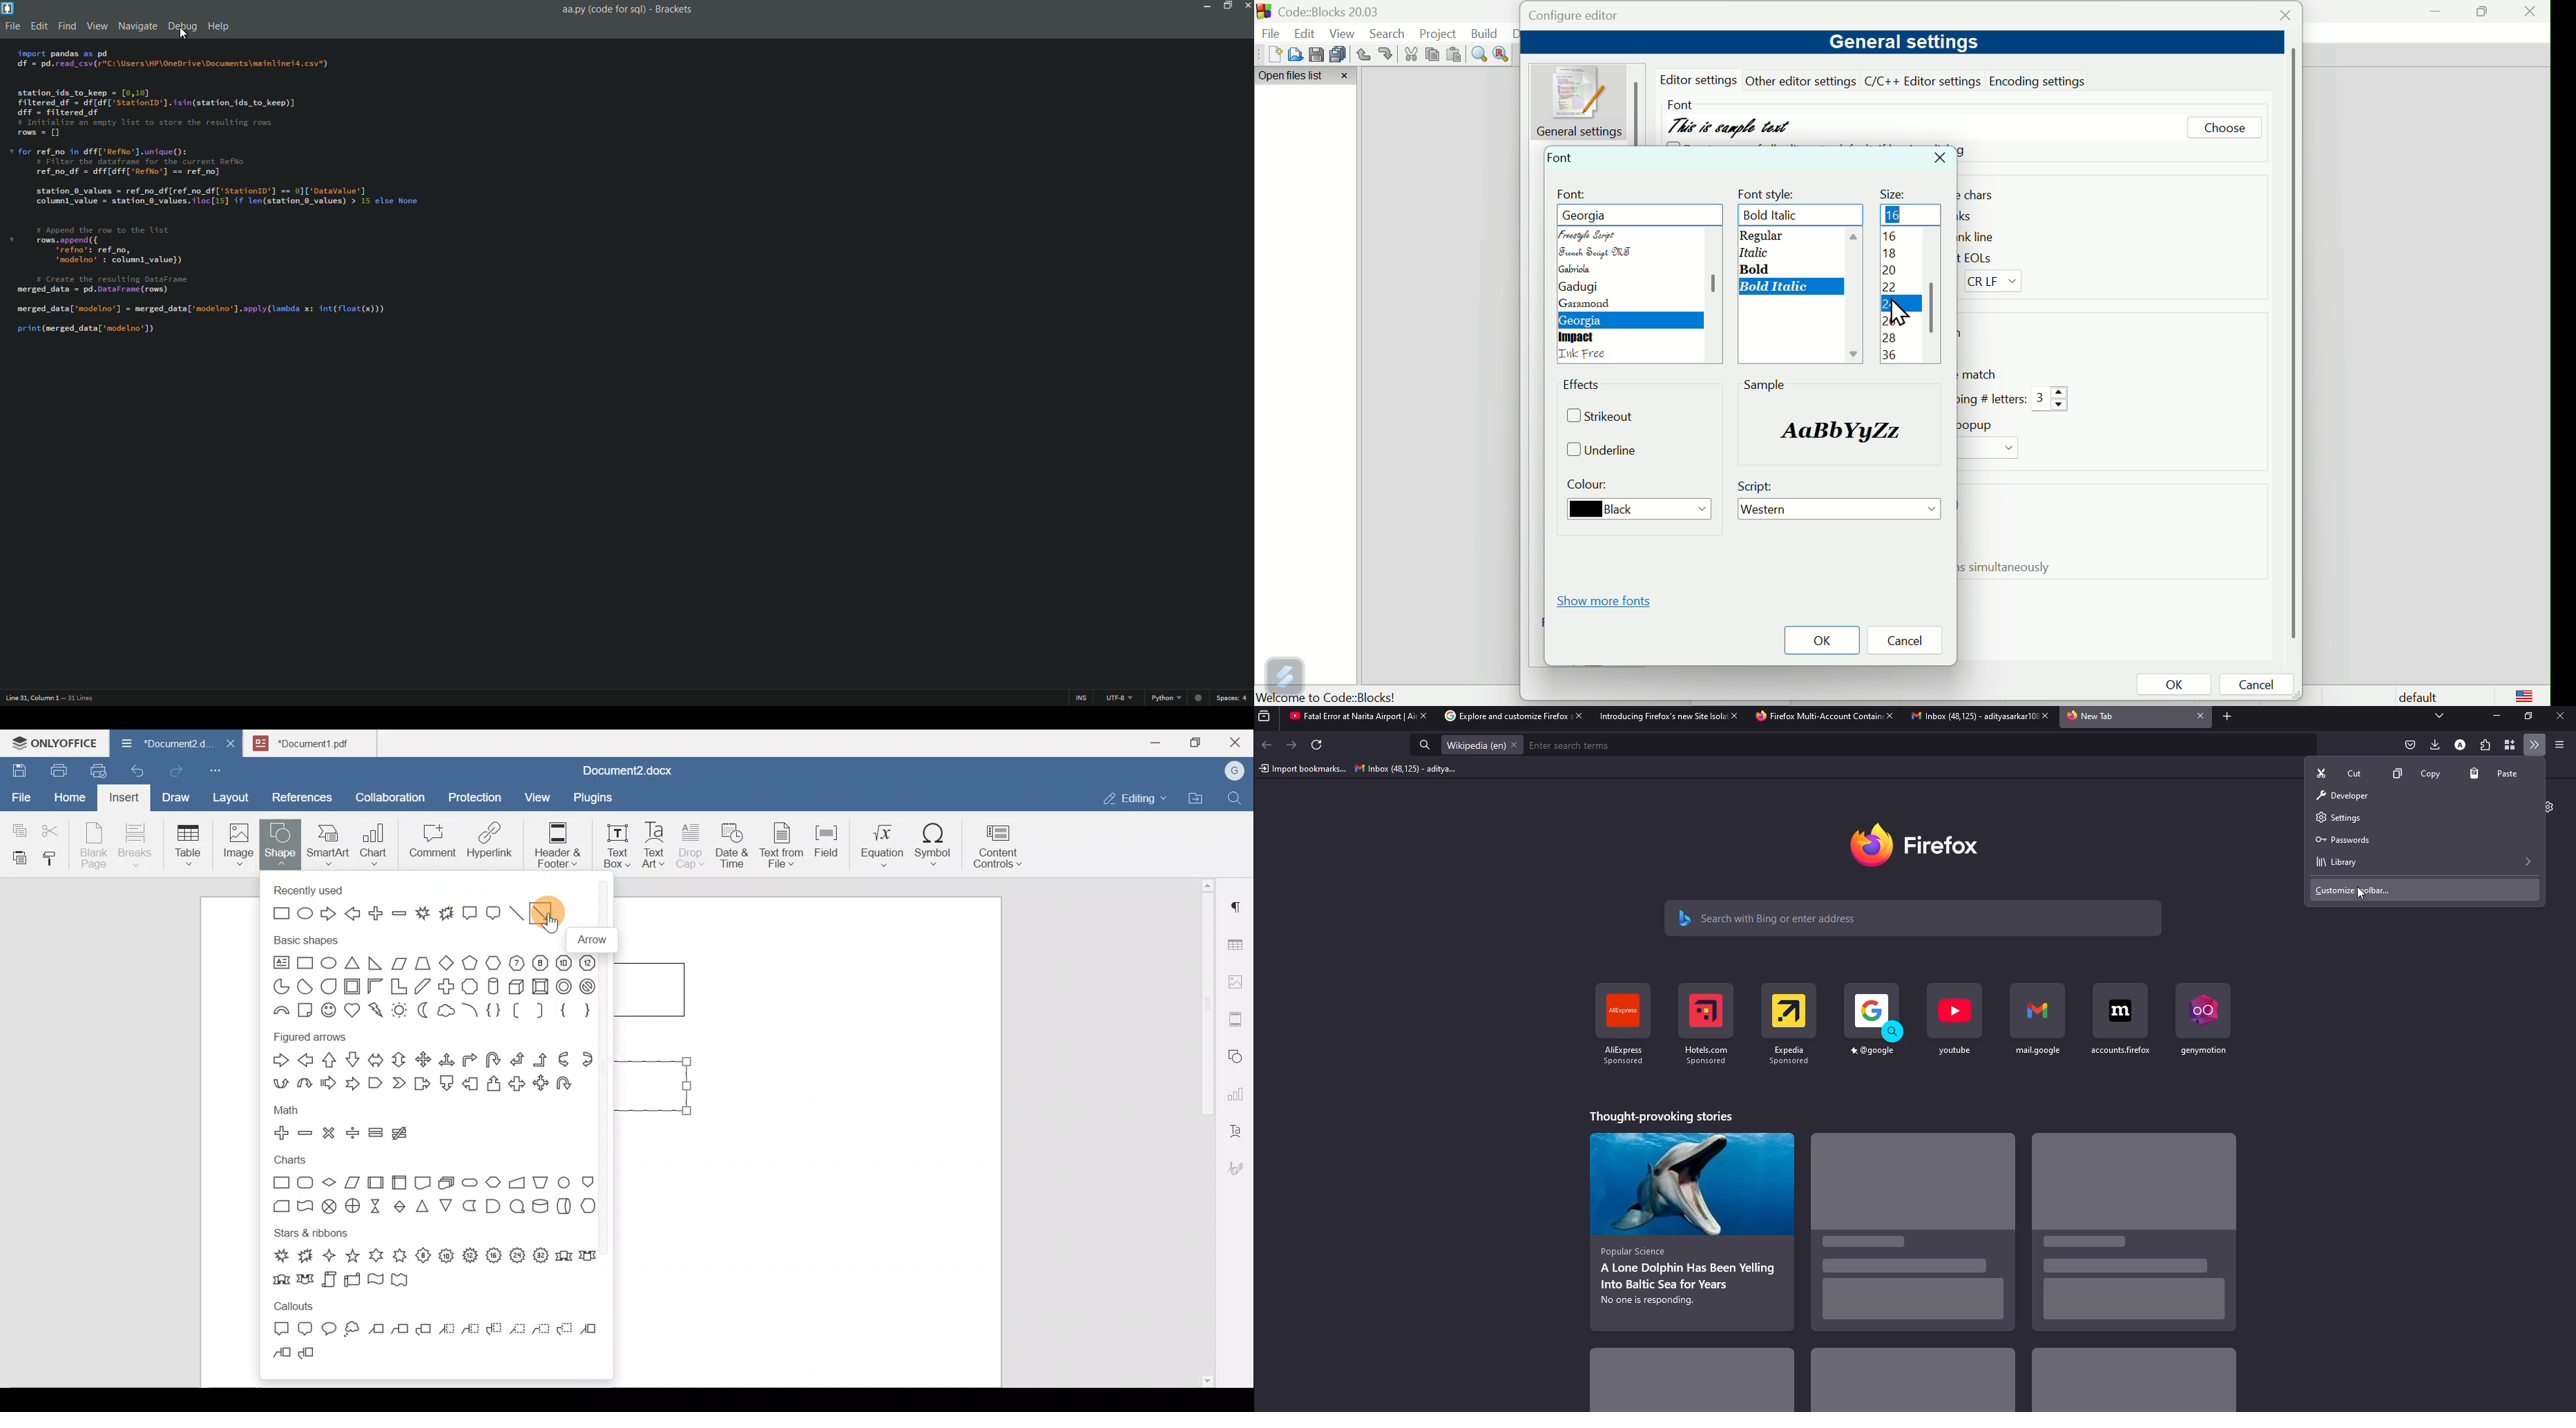 This screenshot has width=2576, height=1428. Describe the element at coordinates (1833, 429) in the screenshot. I see `sample` at that location.